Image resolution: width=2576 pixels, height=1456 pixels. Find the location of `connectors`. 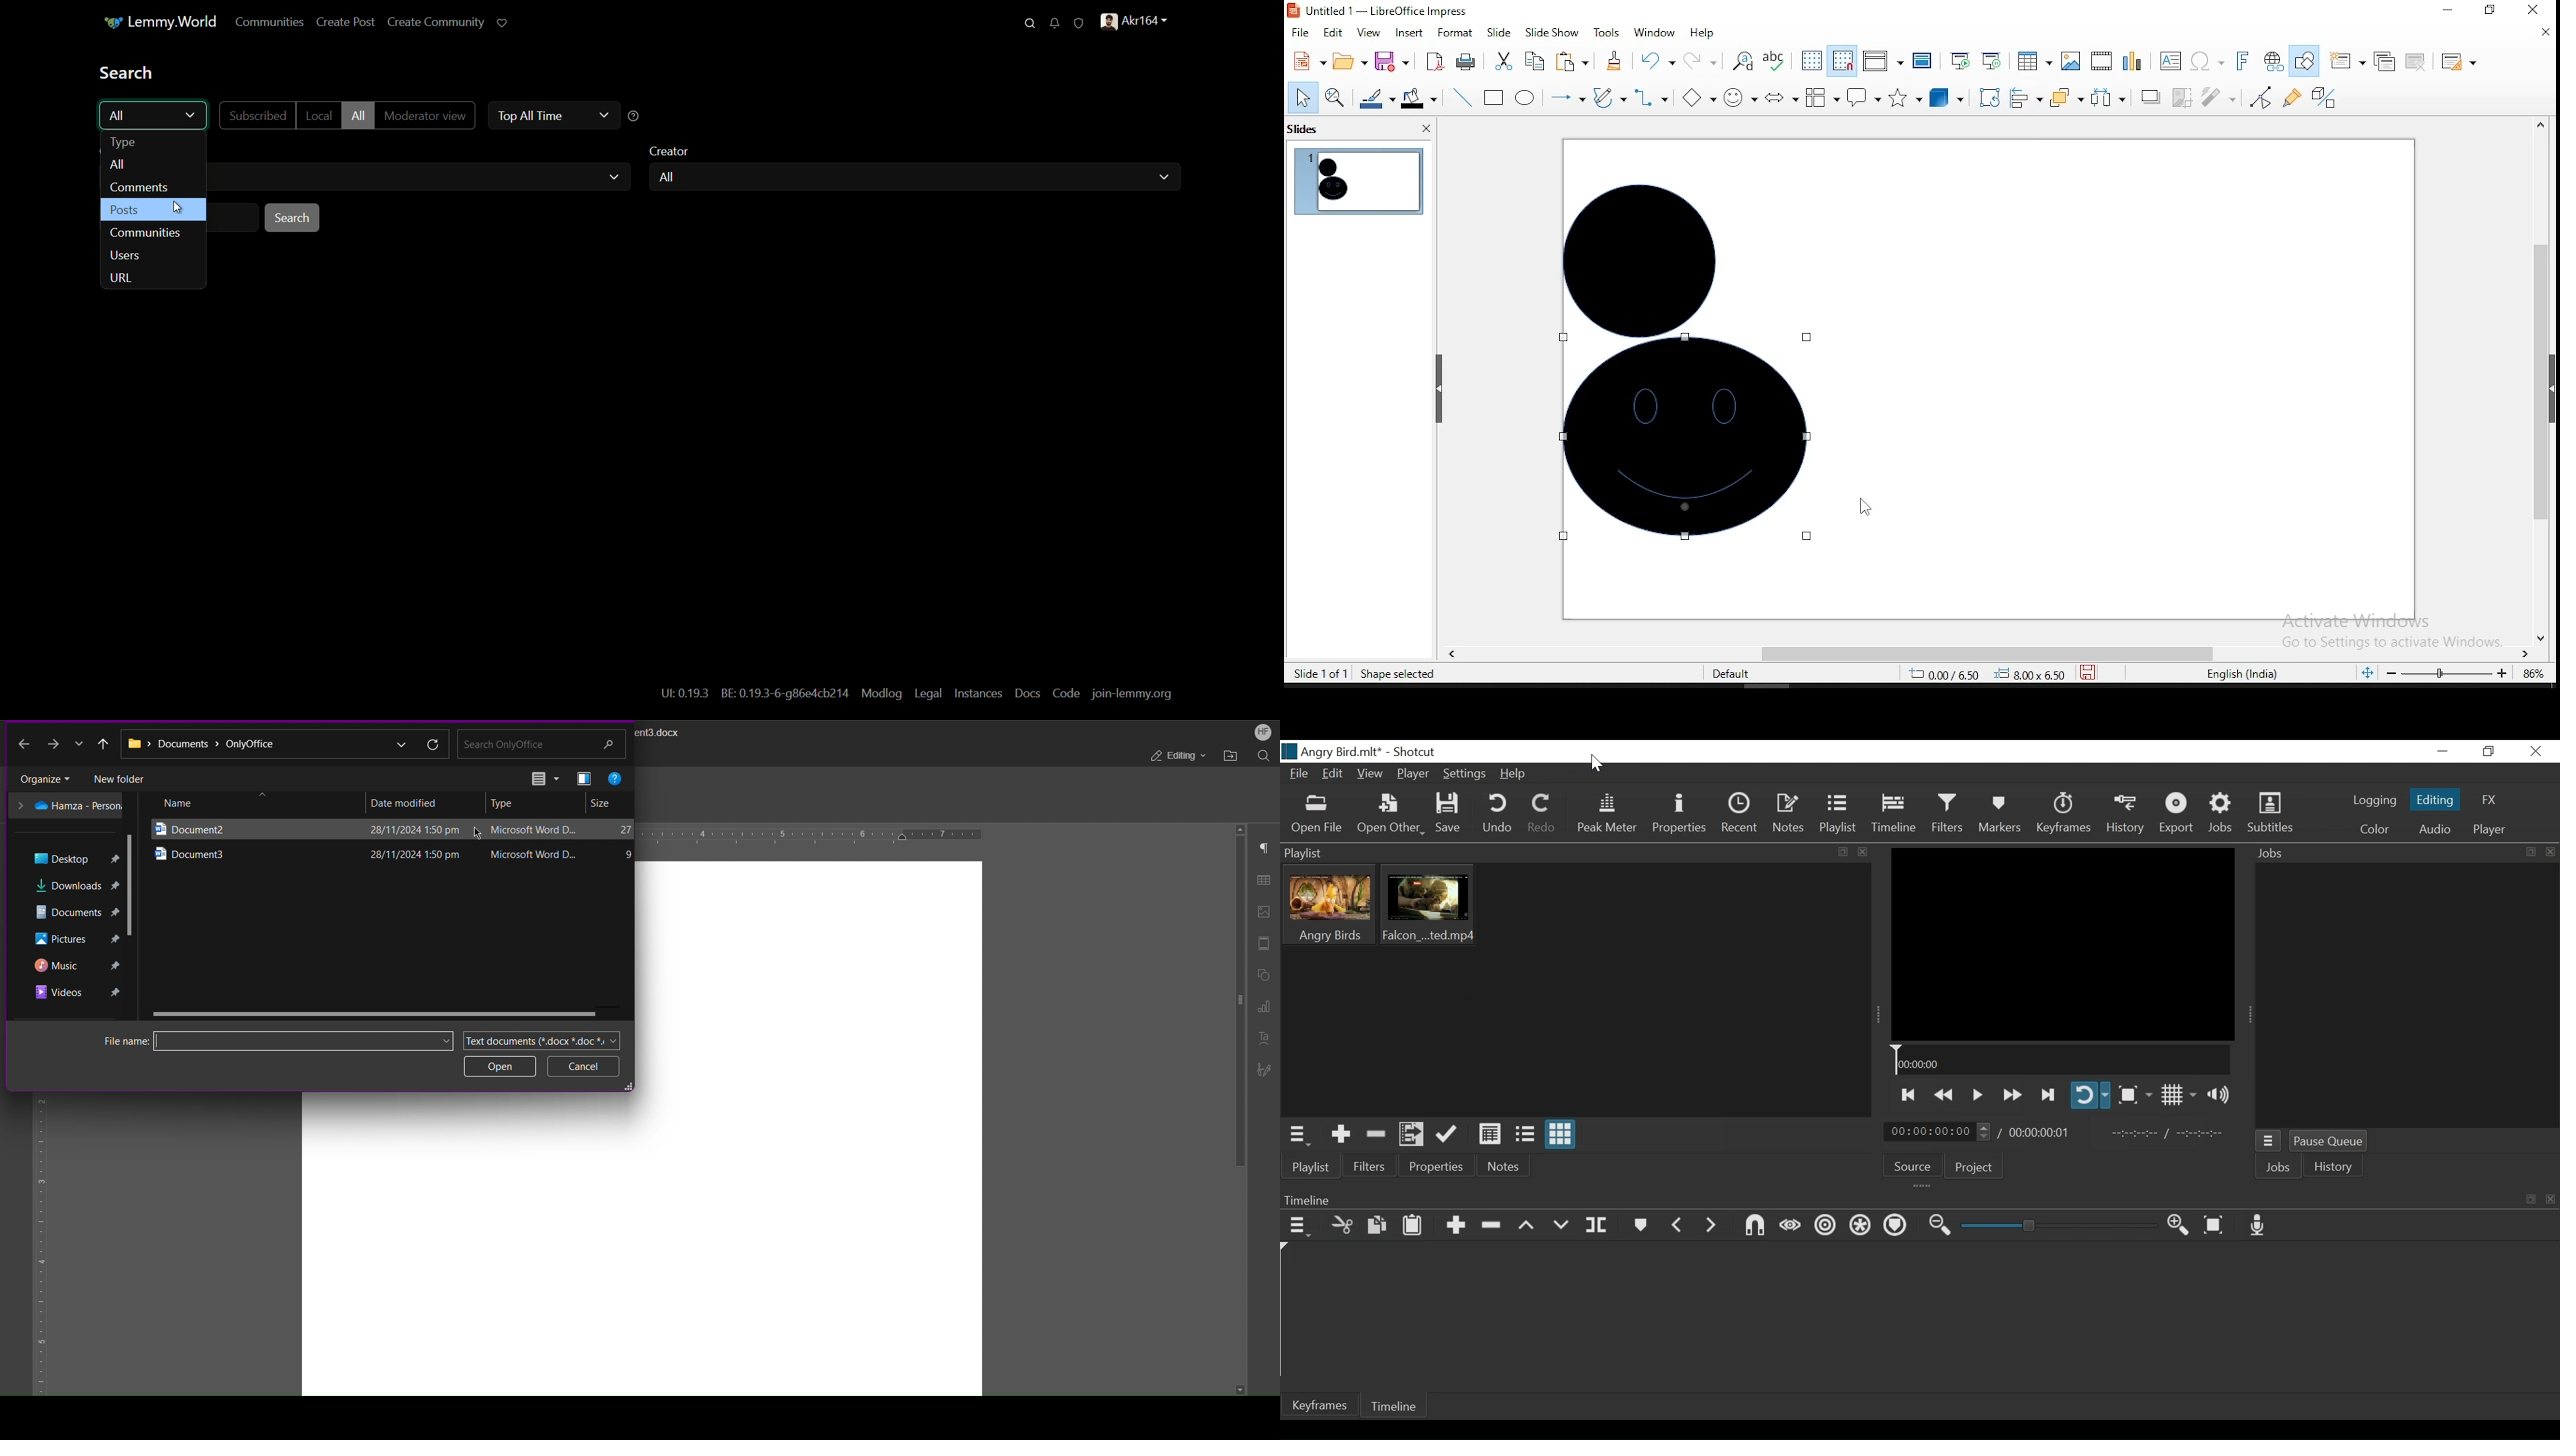

connectors is located at coordinates (1652, 97).